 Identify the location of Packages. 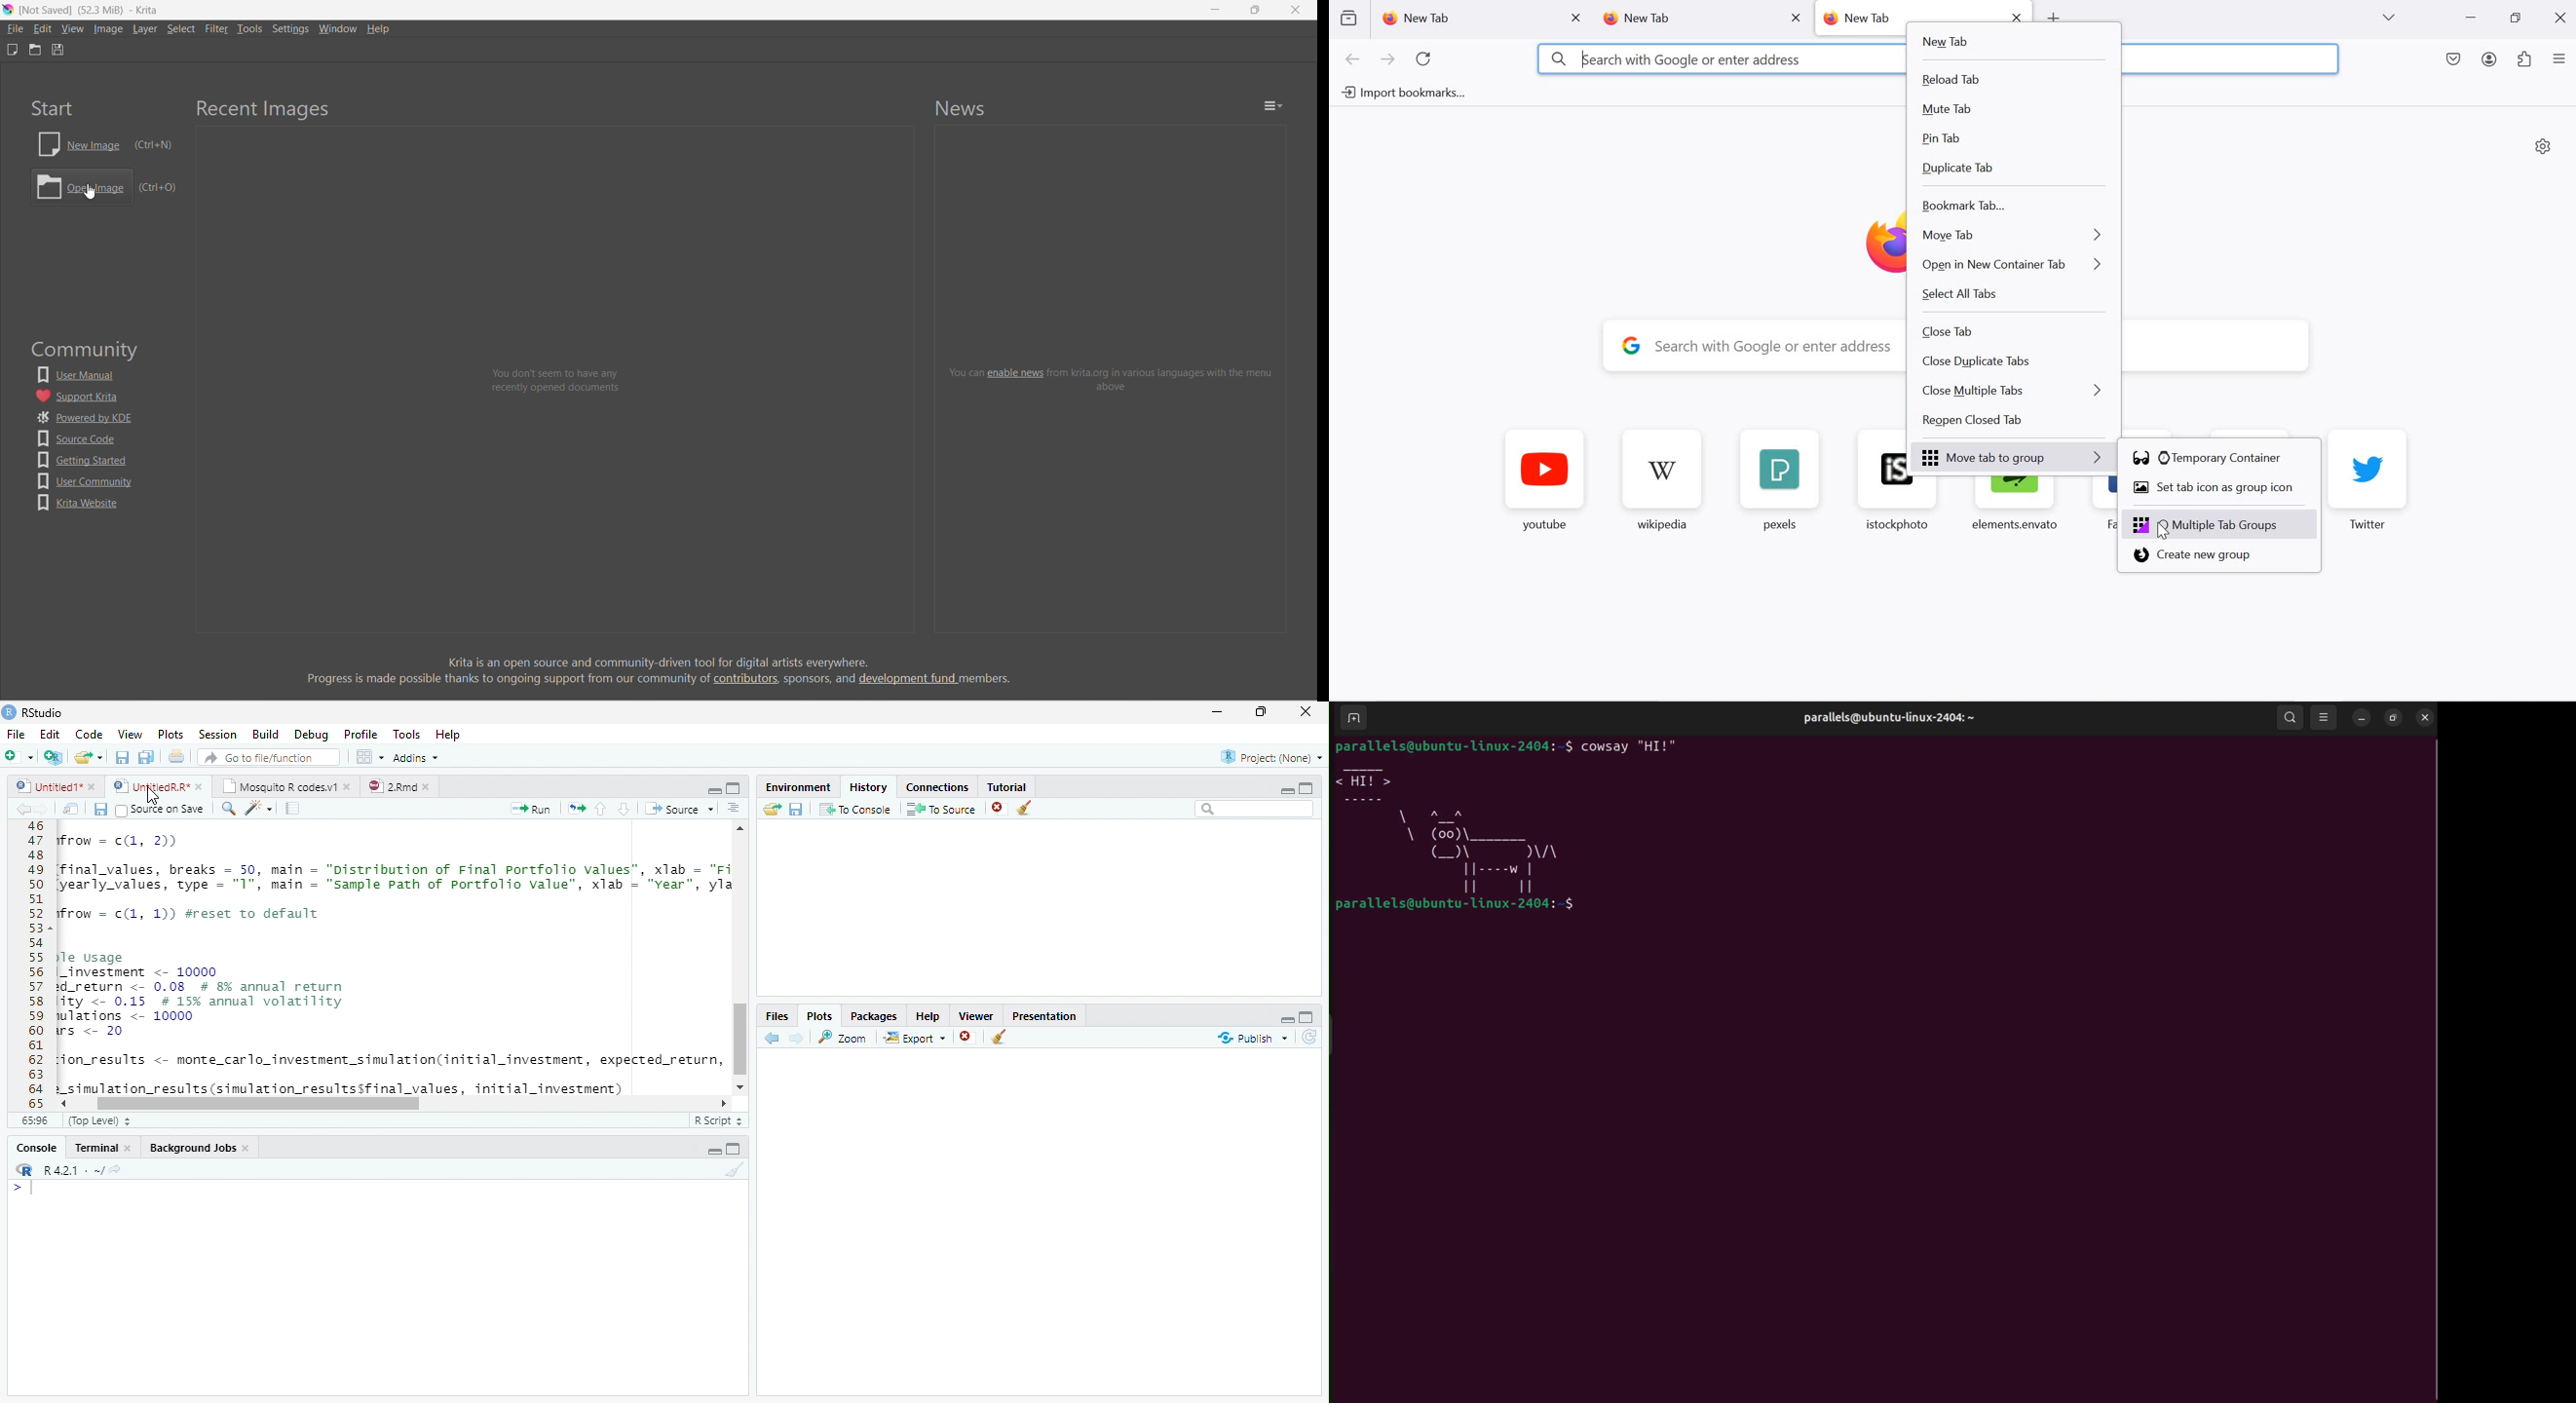
(873, 1014).